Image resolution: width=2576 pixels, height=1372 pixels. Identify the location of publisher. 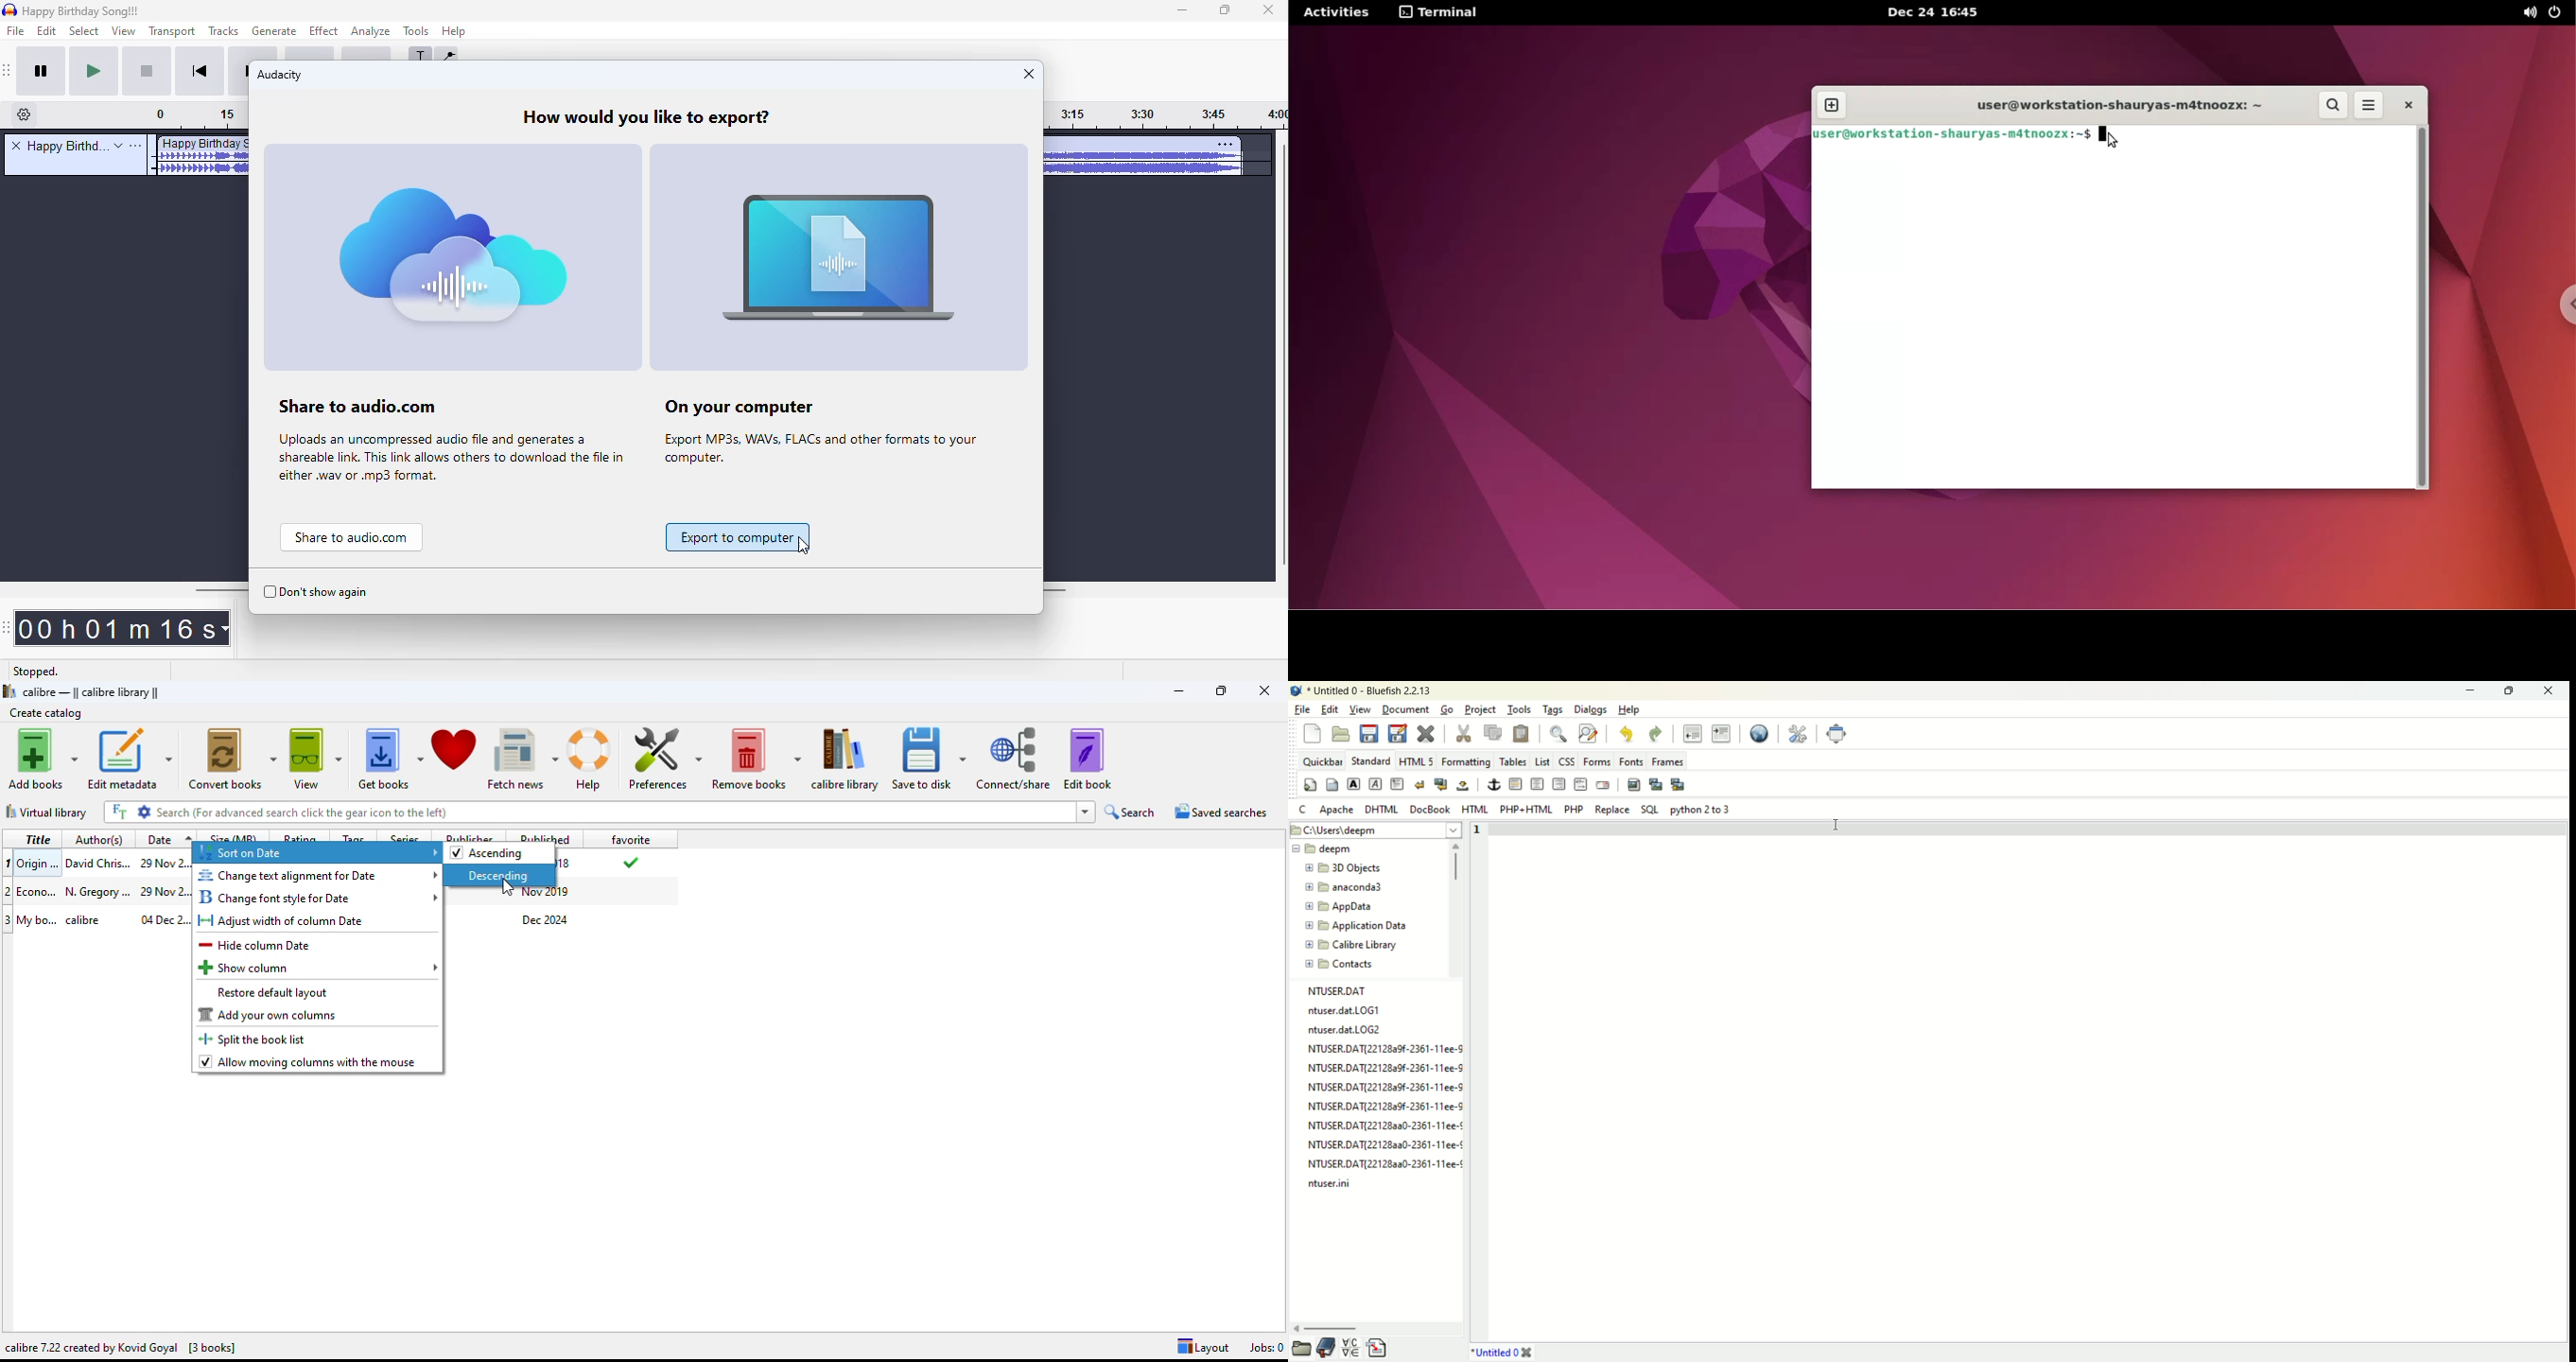
(470, 836).